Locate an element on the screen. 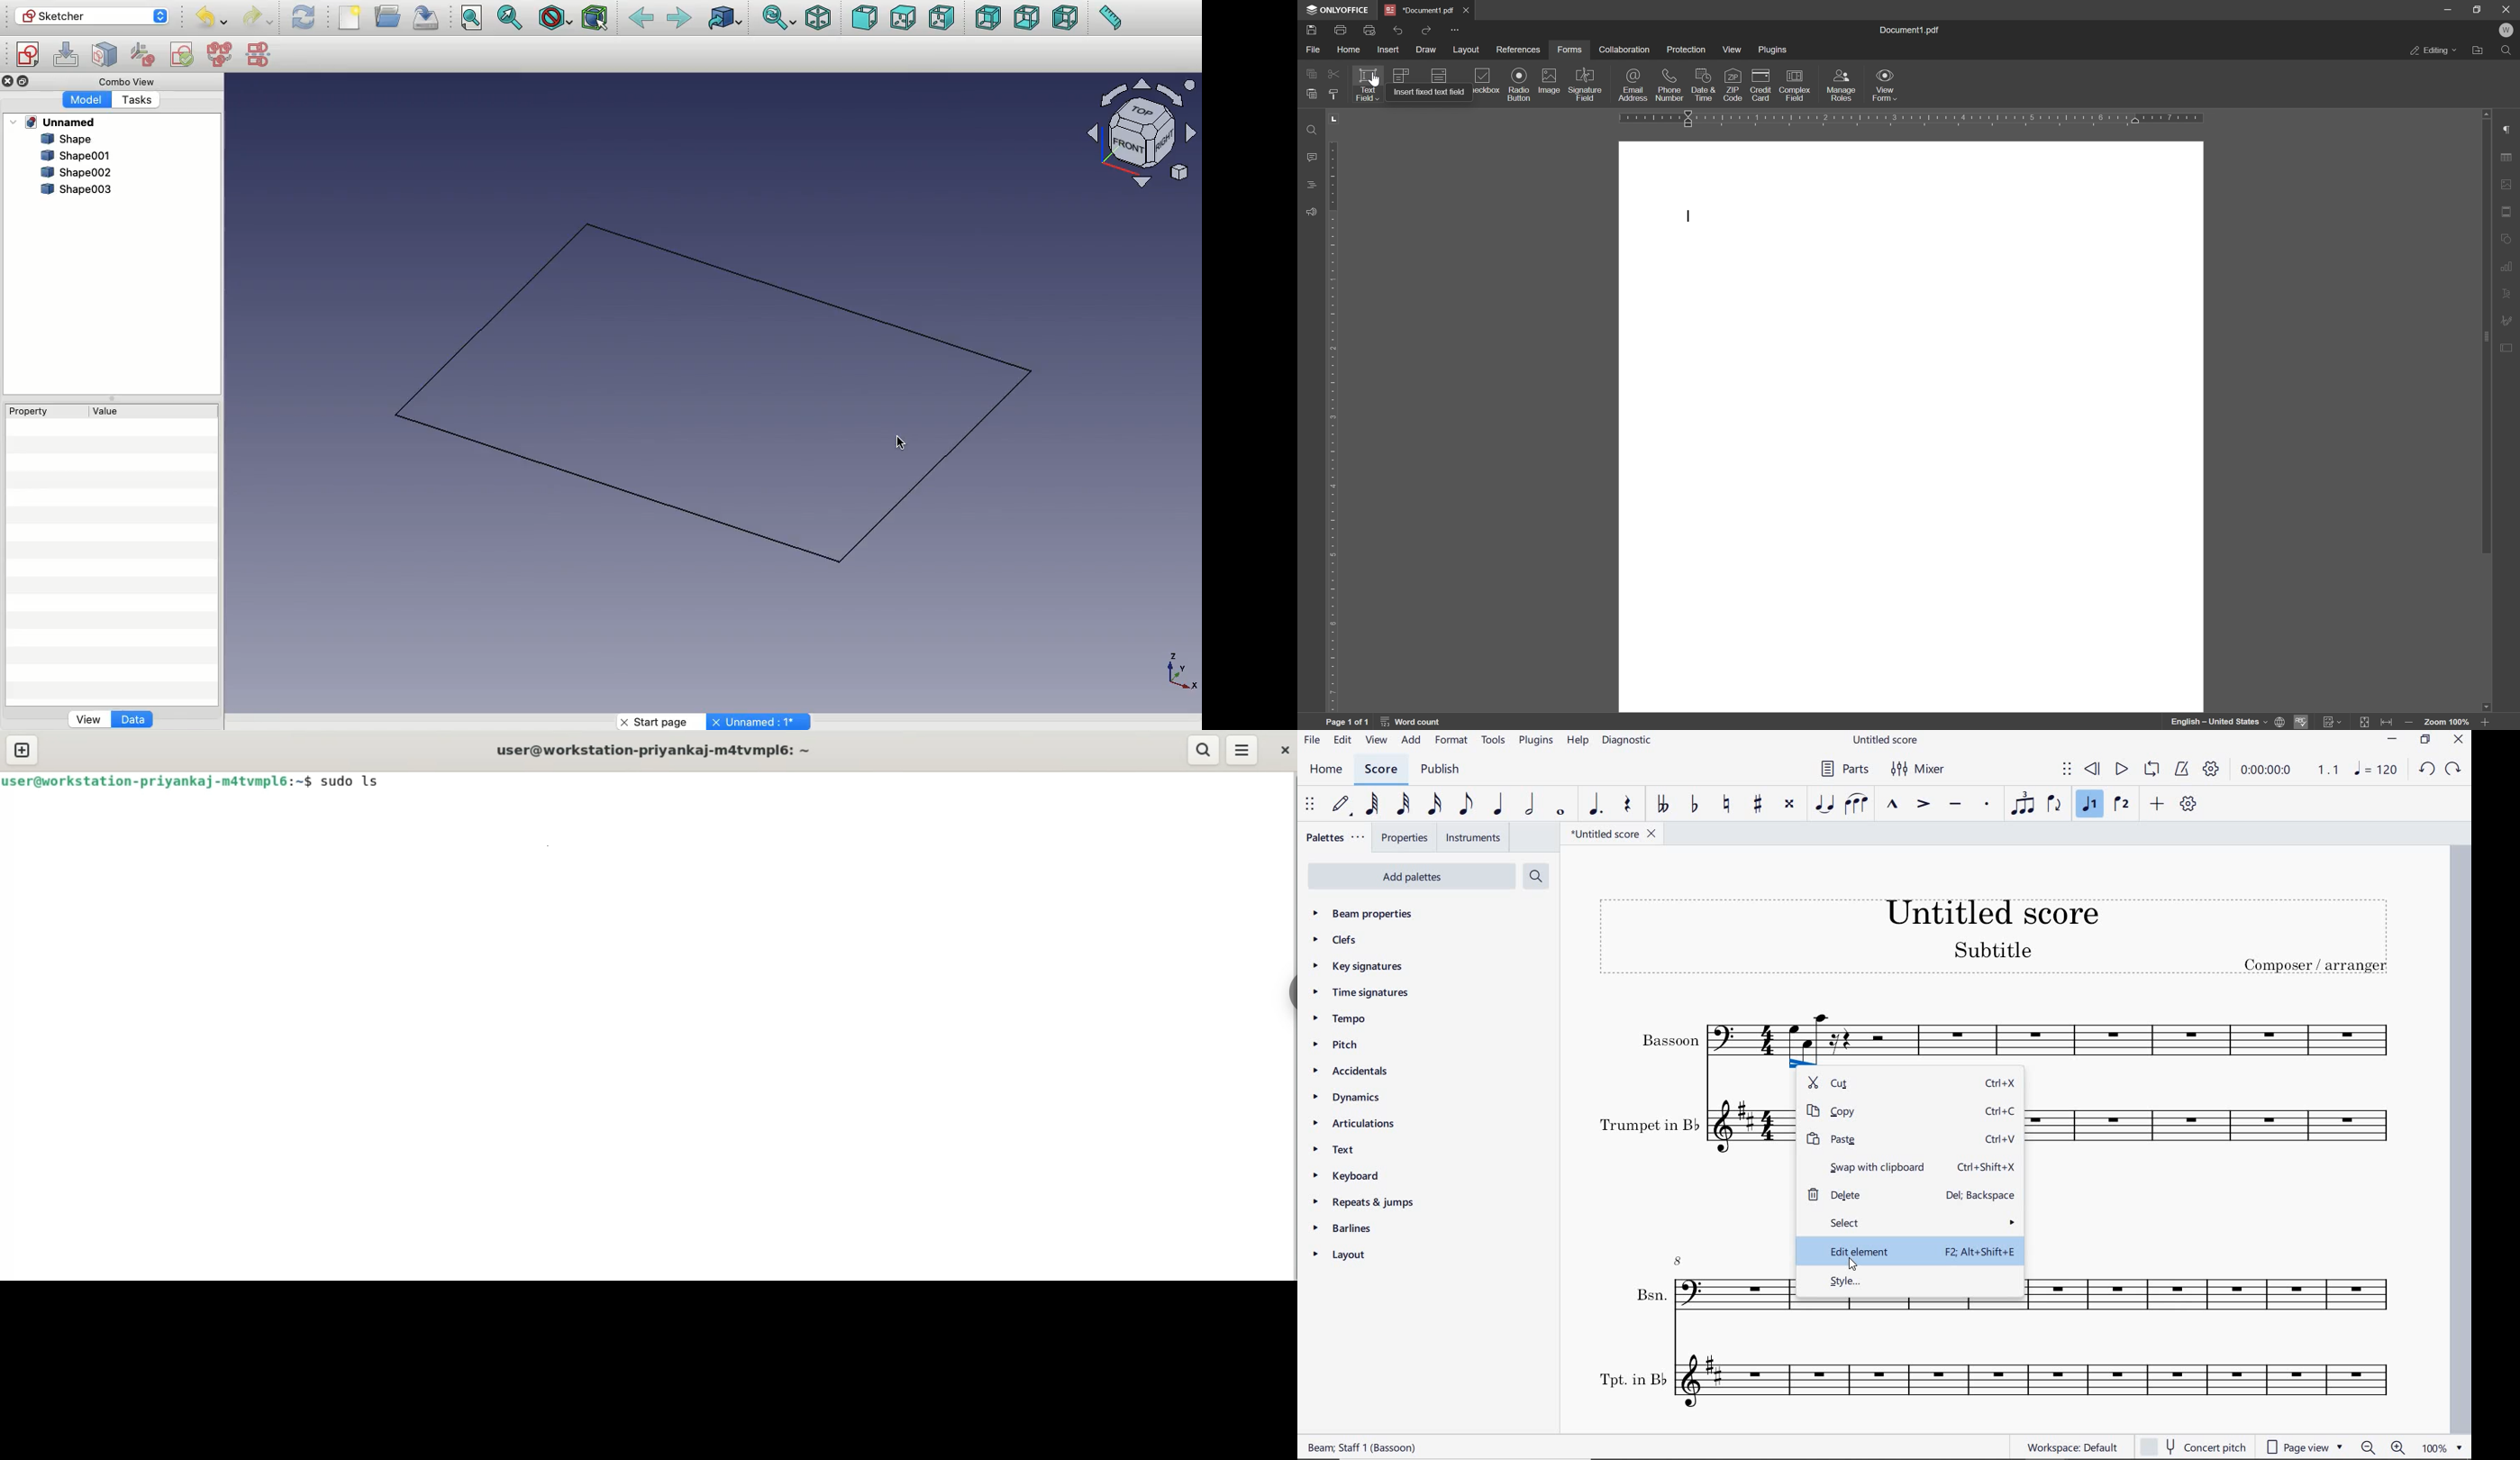 The image size is (2520, 1484). Reorient sketch is located at coordinates (144, 53).